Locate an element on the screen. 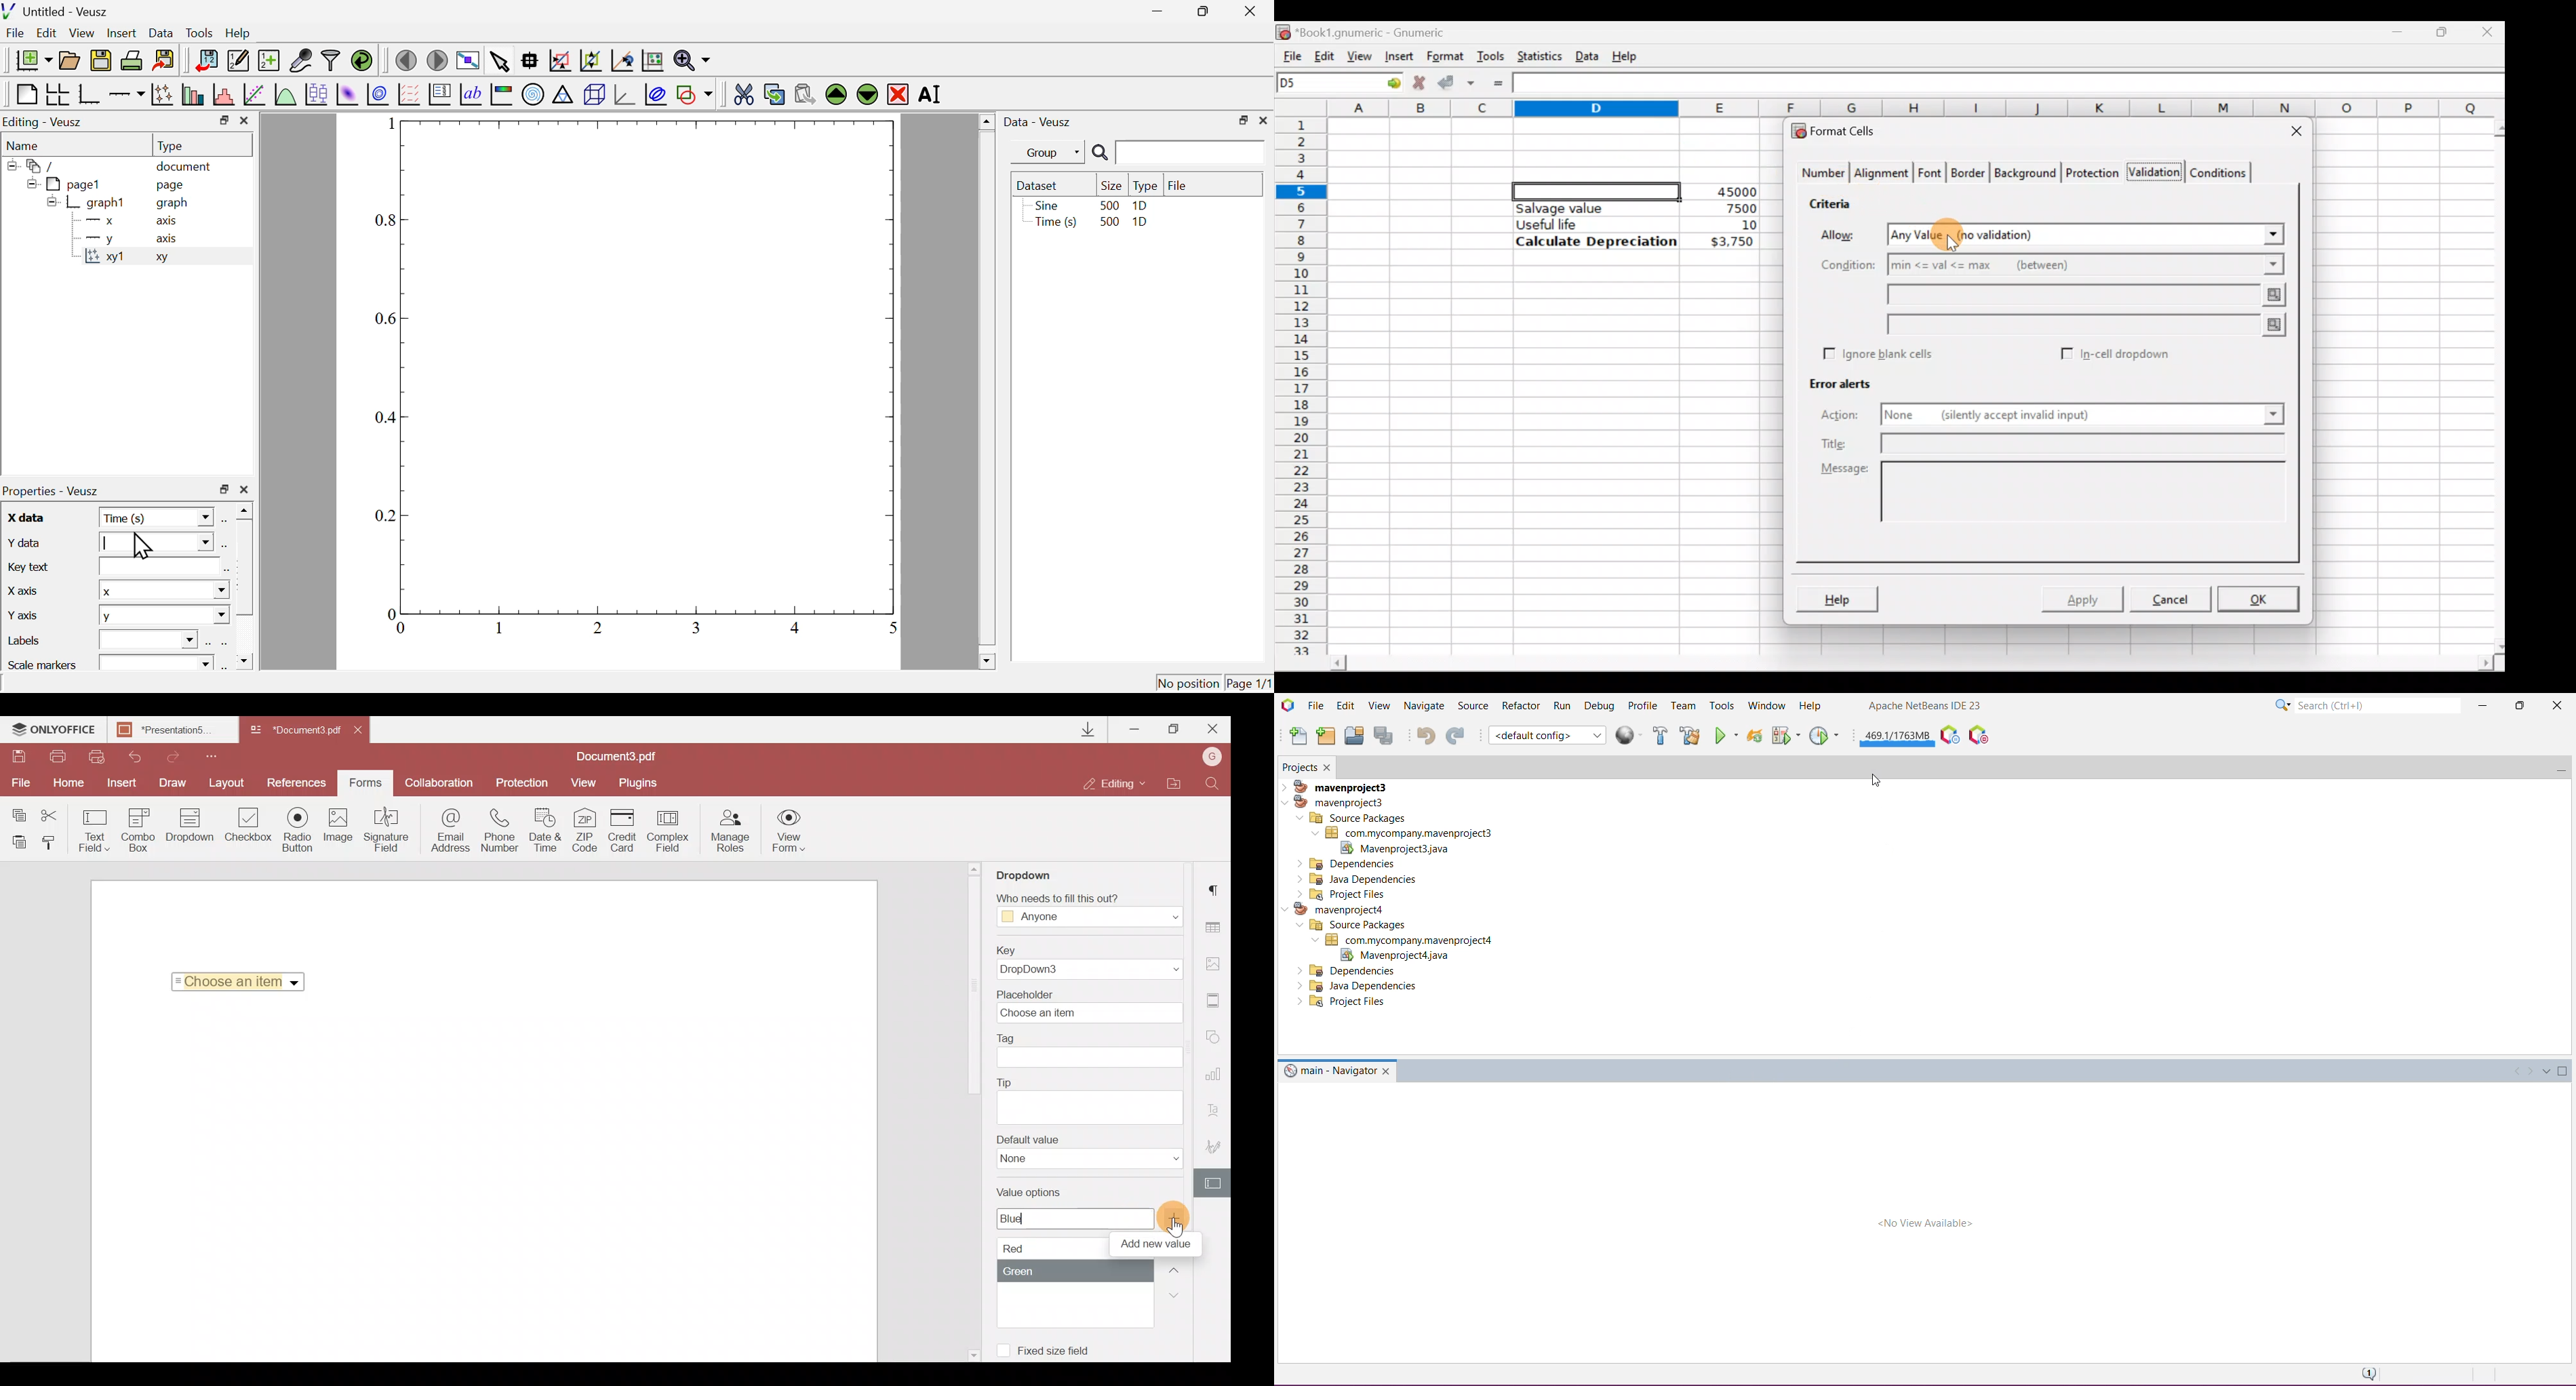  Form settings is located at coordinates (1213, 1182).